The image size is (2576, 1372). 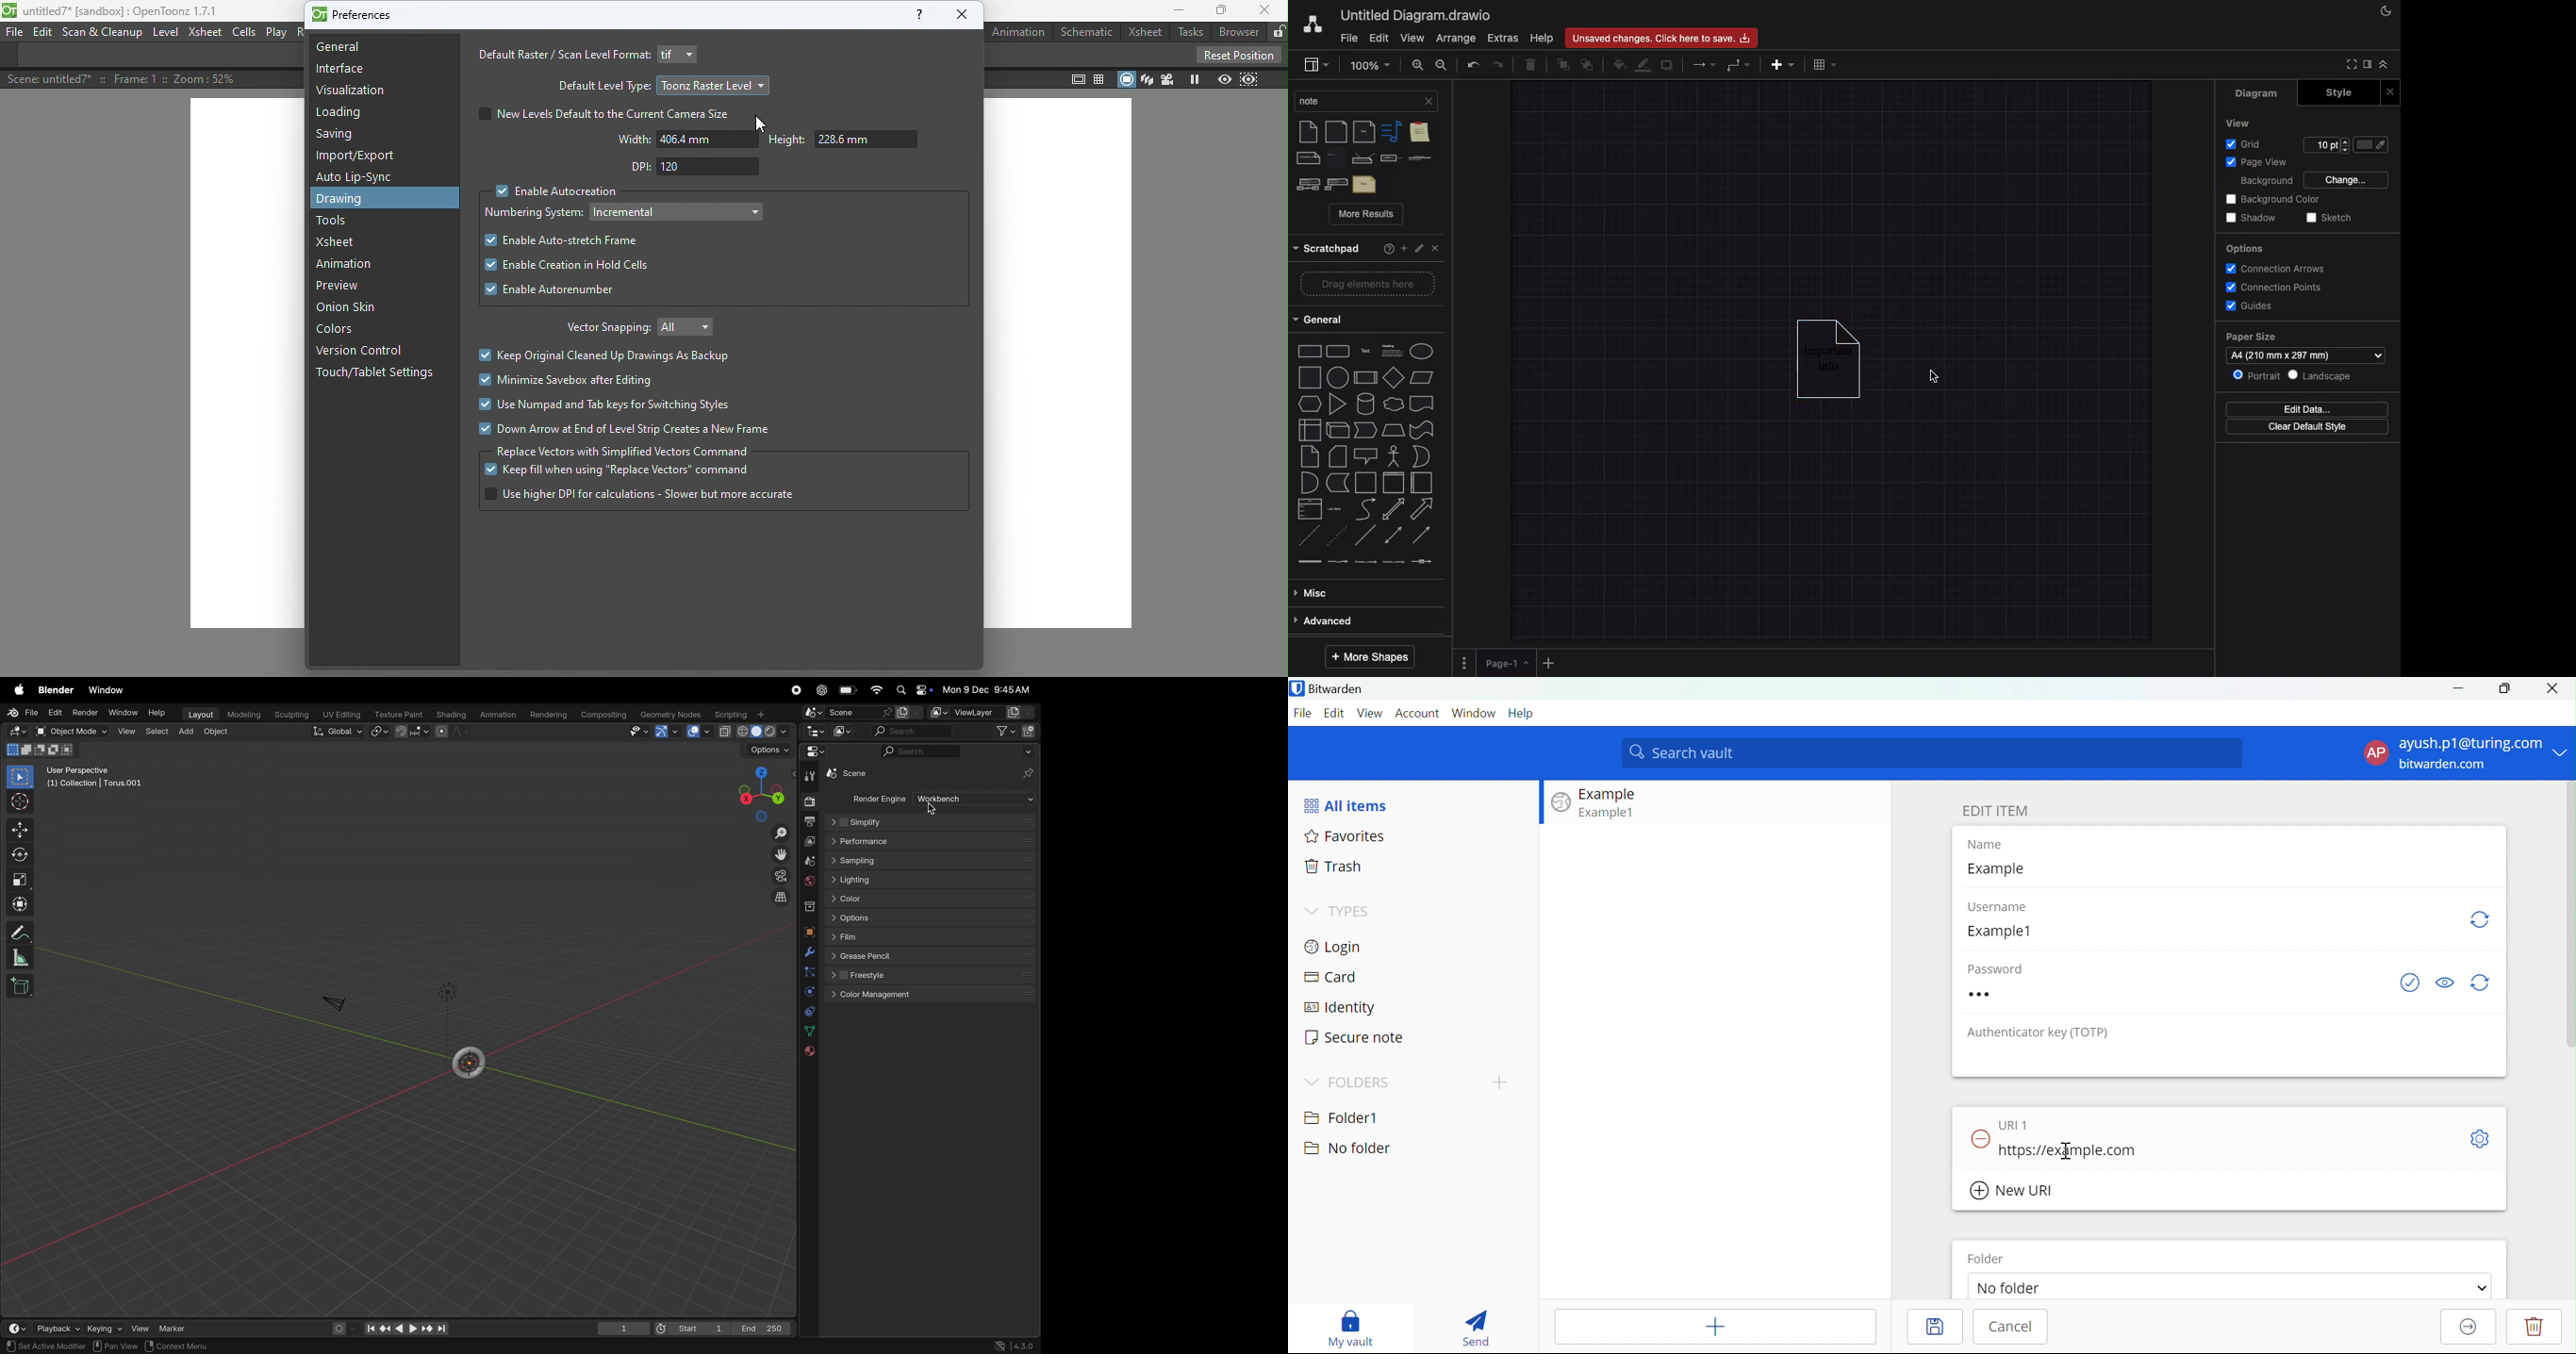 What do you see at coordinates (1365, 455) in the screenshot?
I see `callout` at bounding box center [1365, 455].